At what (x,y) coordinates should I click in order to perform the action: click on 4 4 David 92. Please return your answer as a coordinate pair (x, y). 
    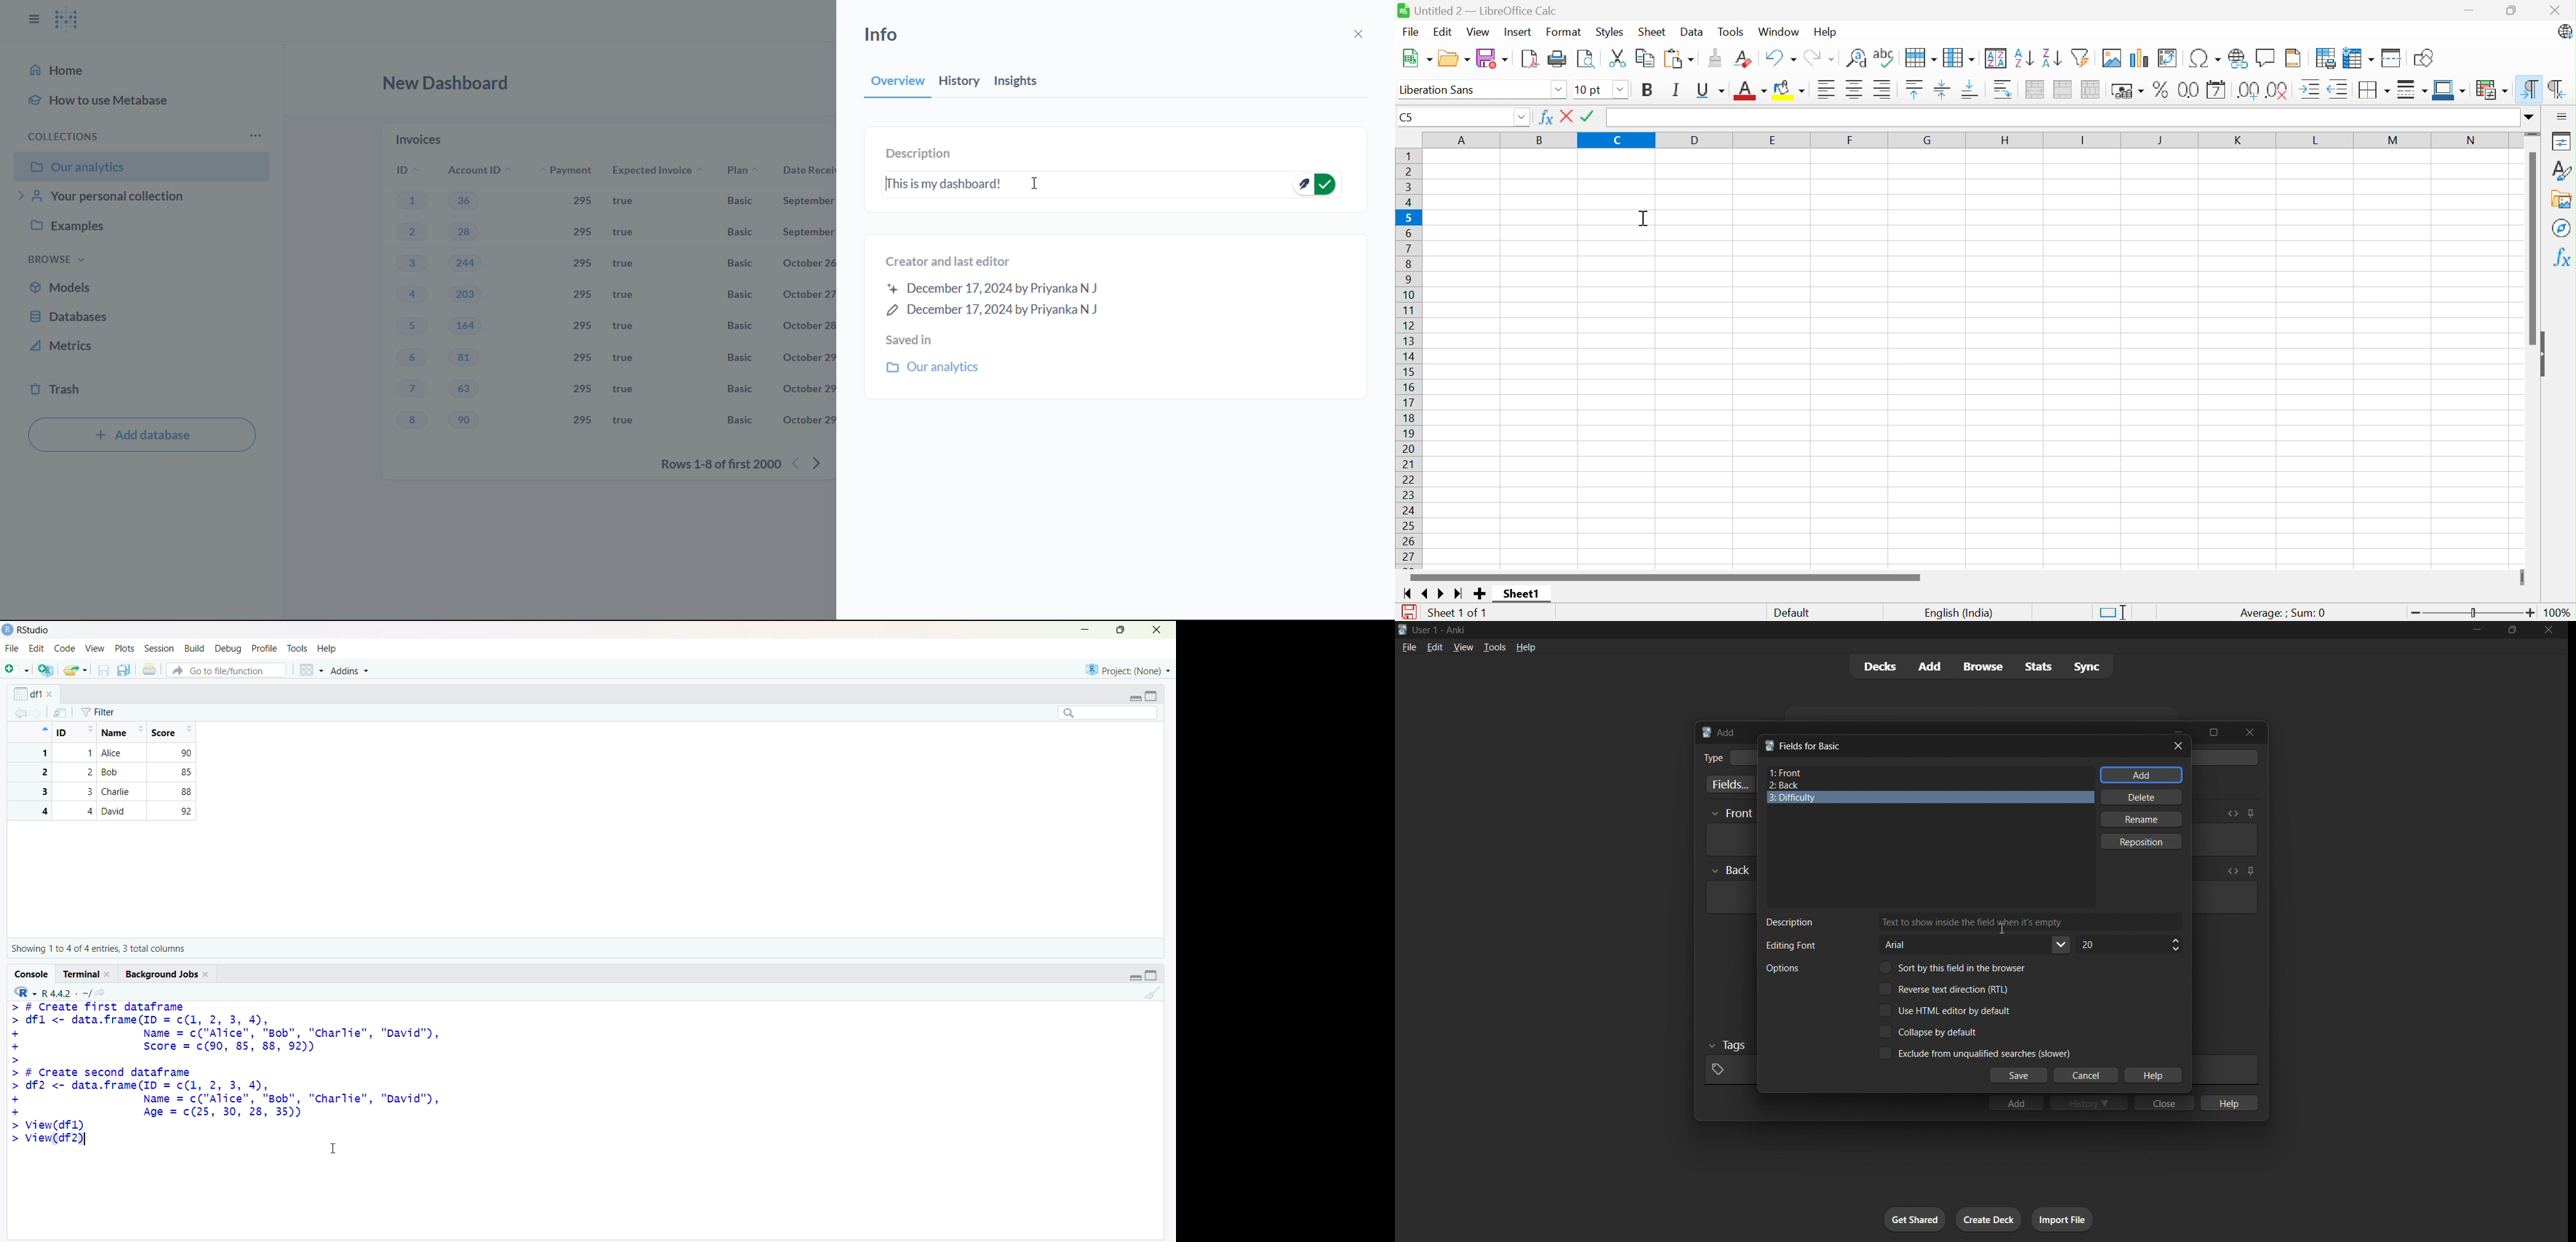
    Looking at the image, I should click on (105, 811).